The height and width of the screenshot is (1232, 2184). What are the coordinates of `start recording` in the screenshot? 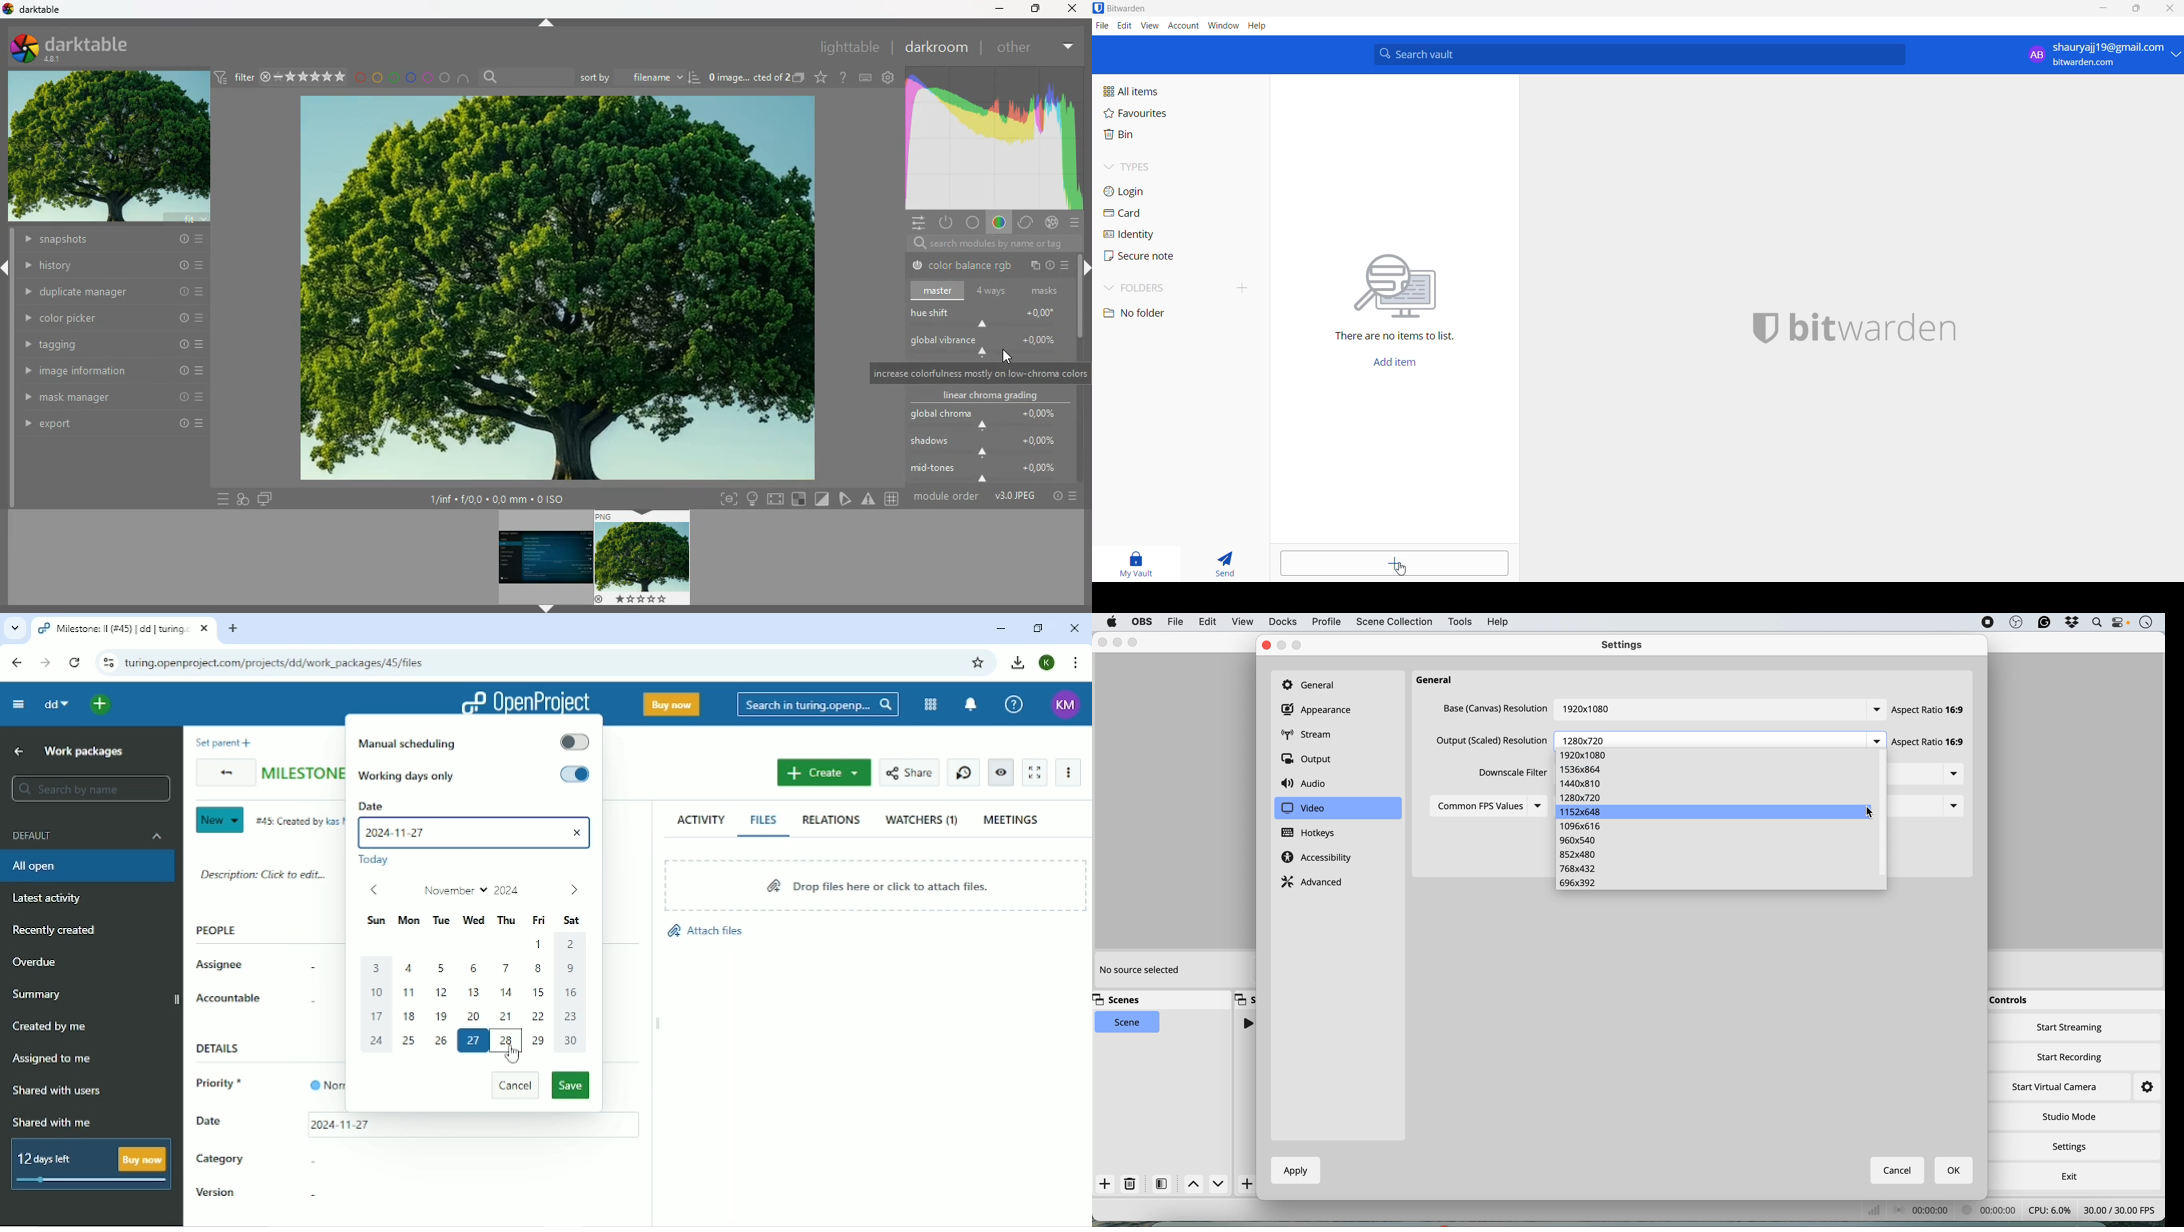 It's located at (2070, 1055).